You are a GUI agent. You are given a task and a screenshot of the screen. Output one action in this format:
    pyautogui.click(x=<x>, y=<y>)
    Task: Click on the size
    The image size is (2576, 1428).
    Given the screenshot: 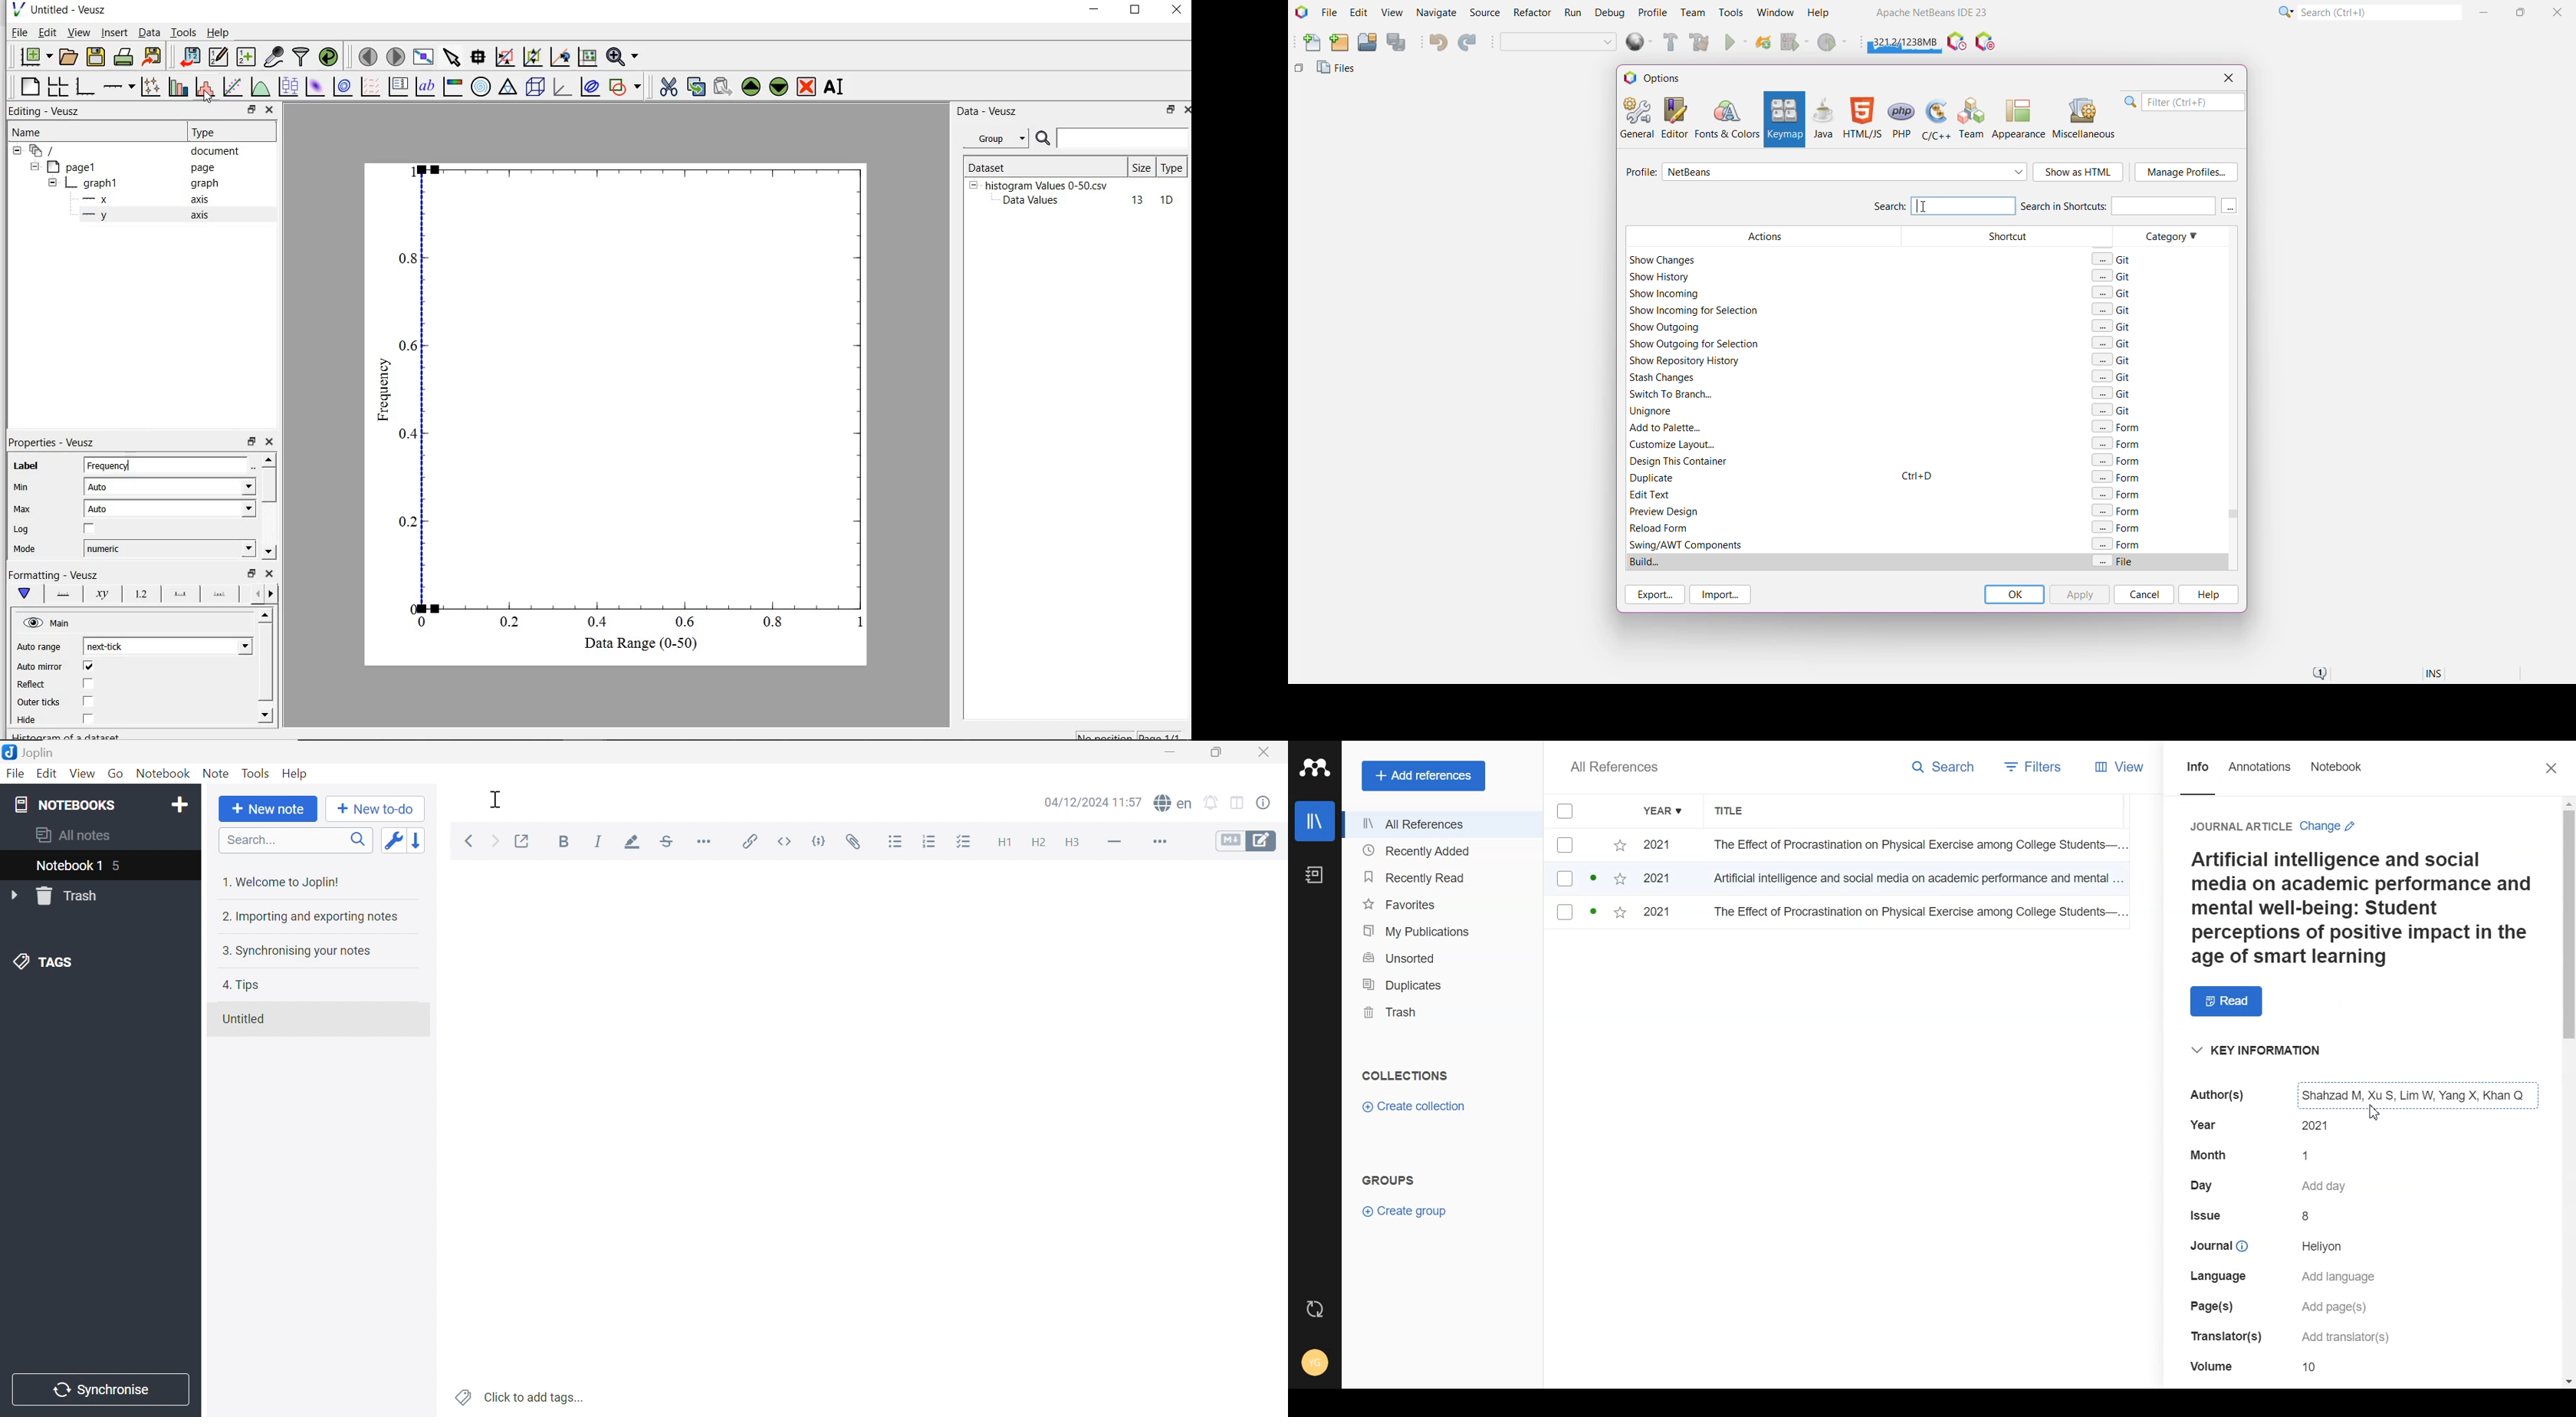 What is the action you would take?
    pyautogui.click(x=1141, y=167)
    